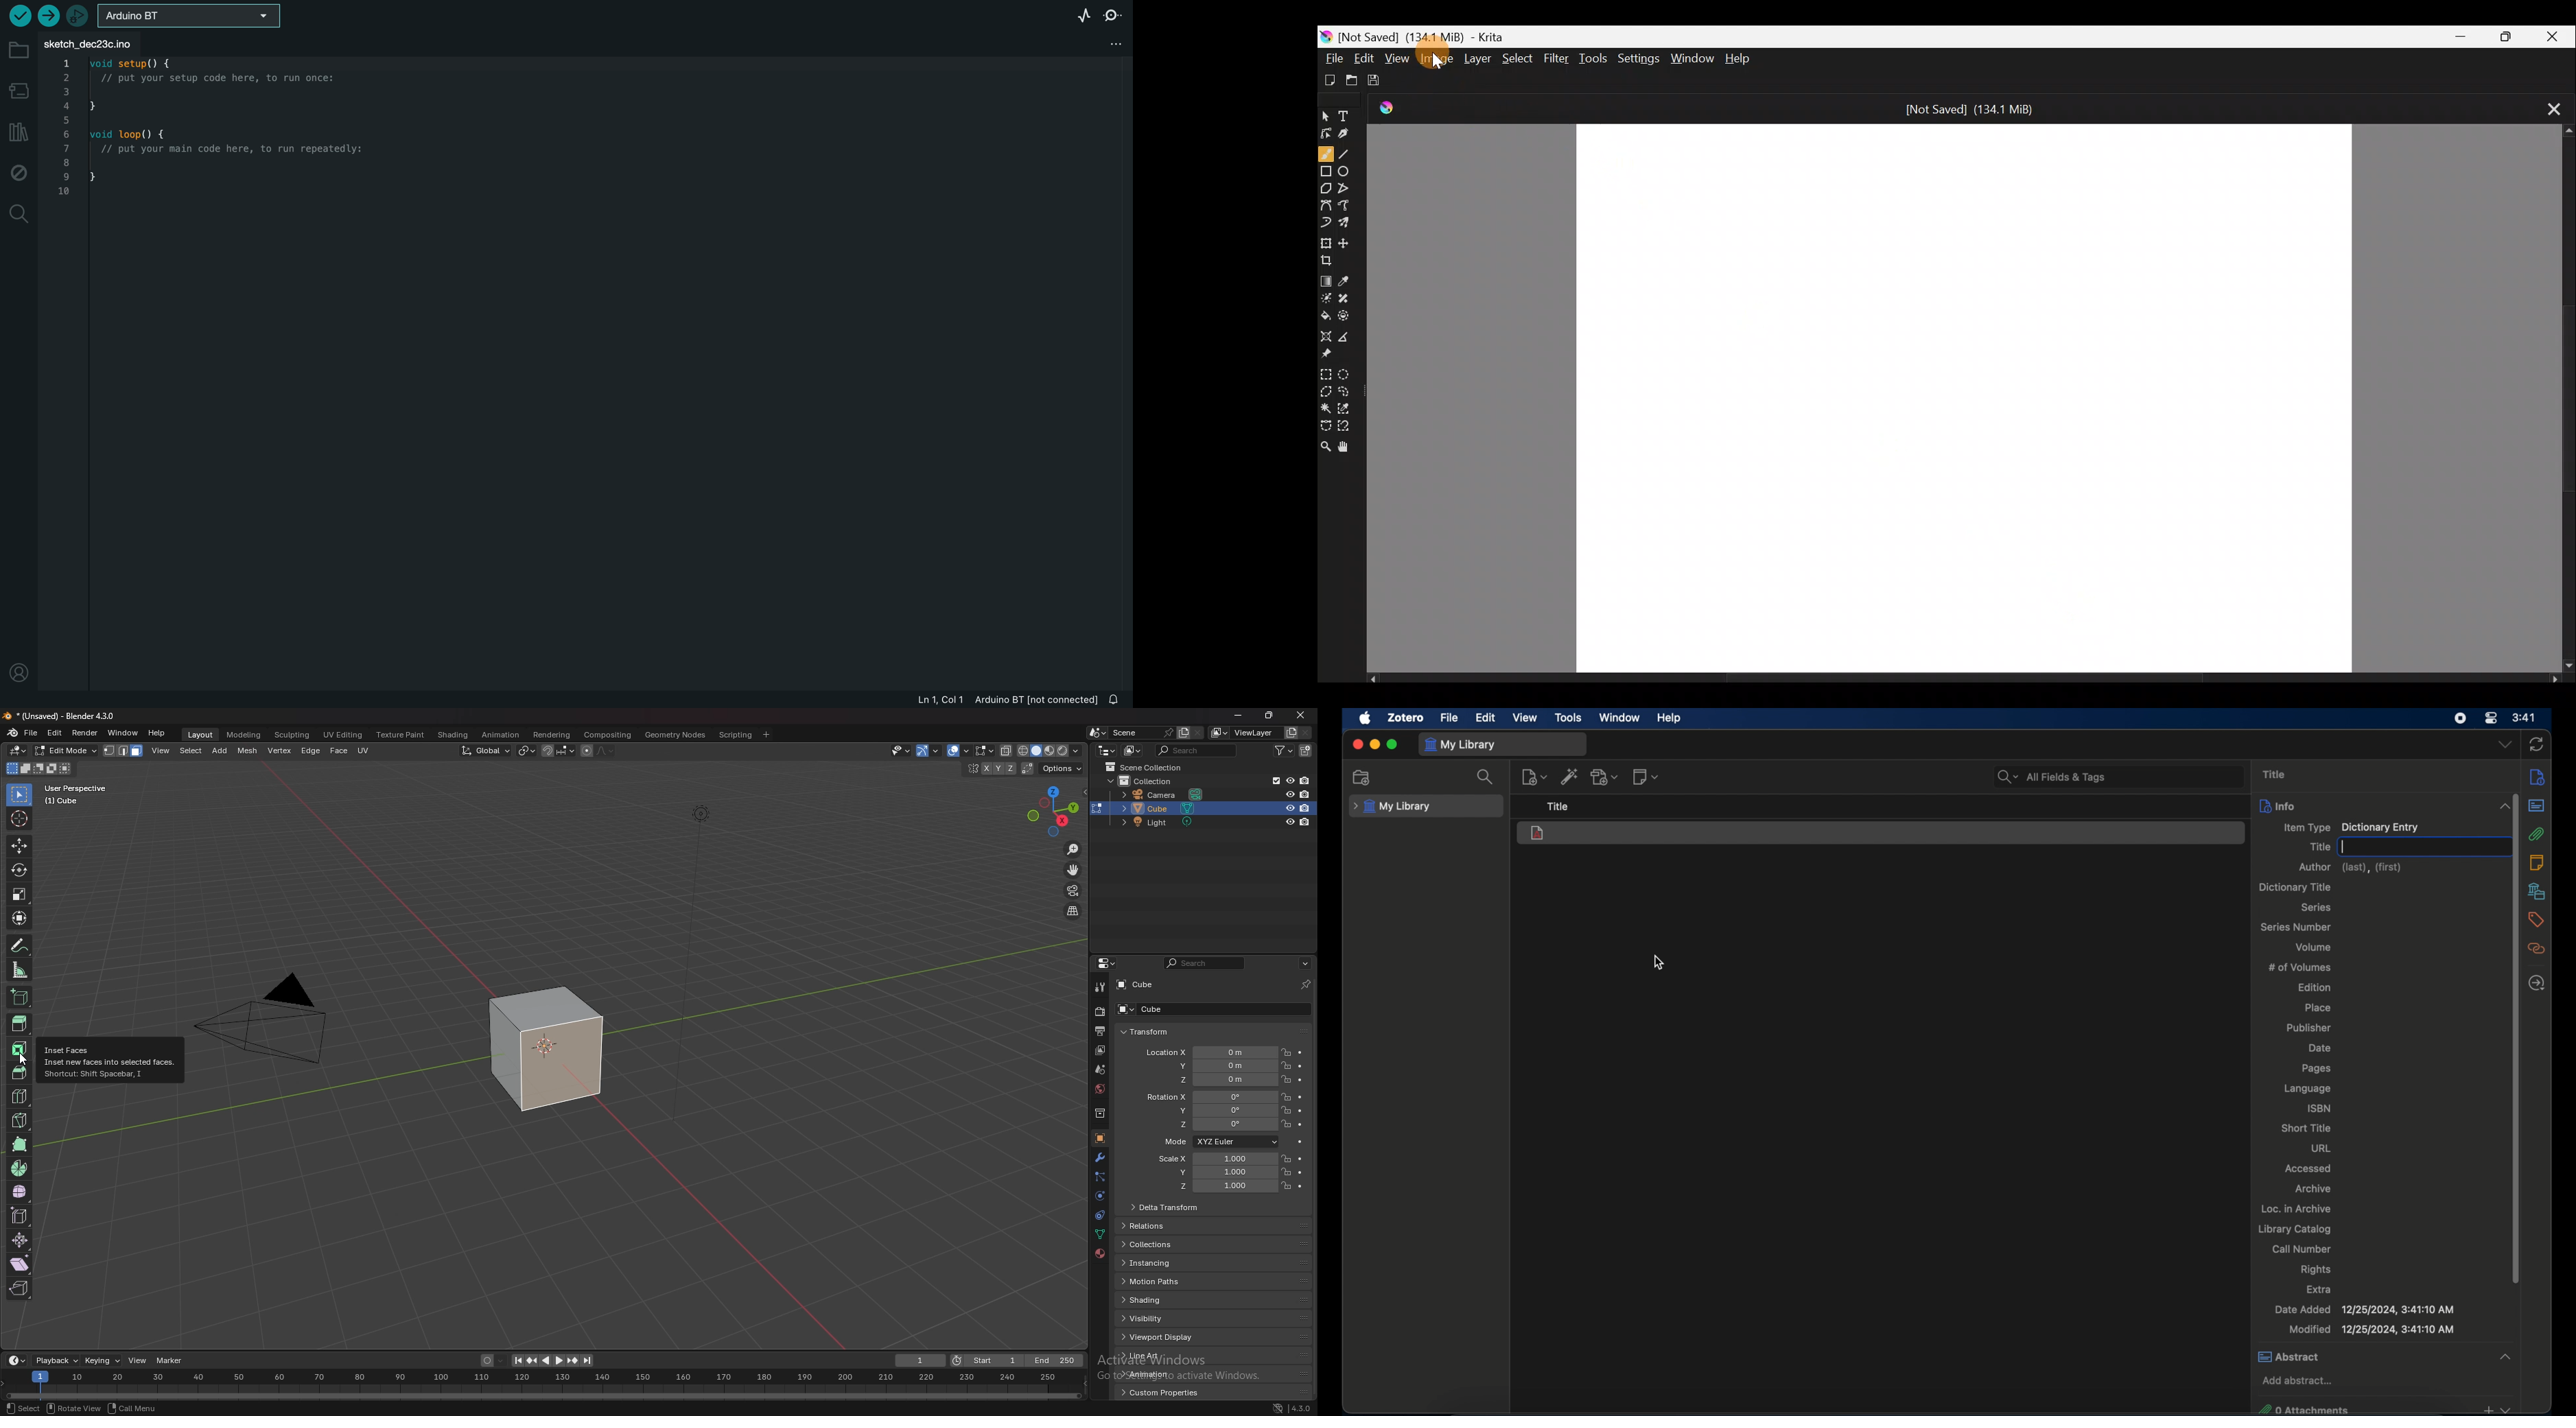  What do you see at coordinates (2537, 920) in the screenshot?
I see `tags` at bounding box center [2537, 920].